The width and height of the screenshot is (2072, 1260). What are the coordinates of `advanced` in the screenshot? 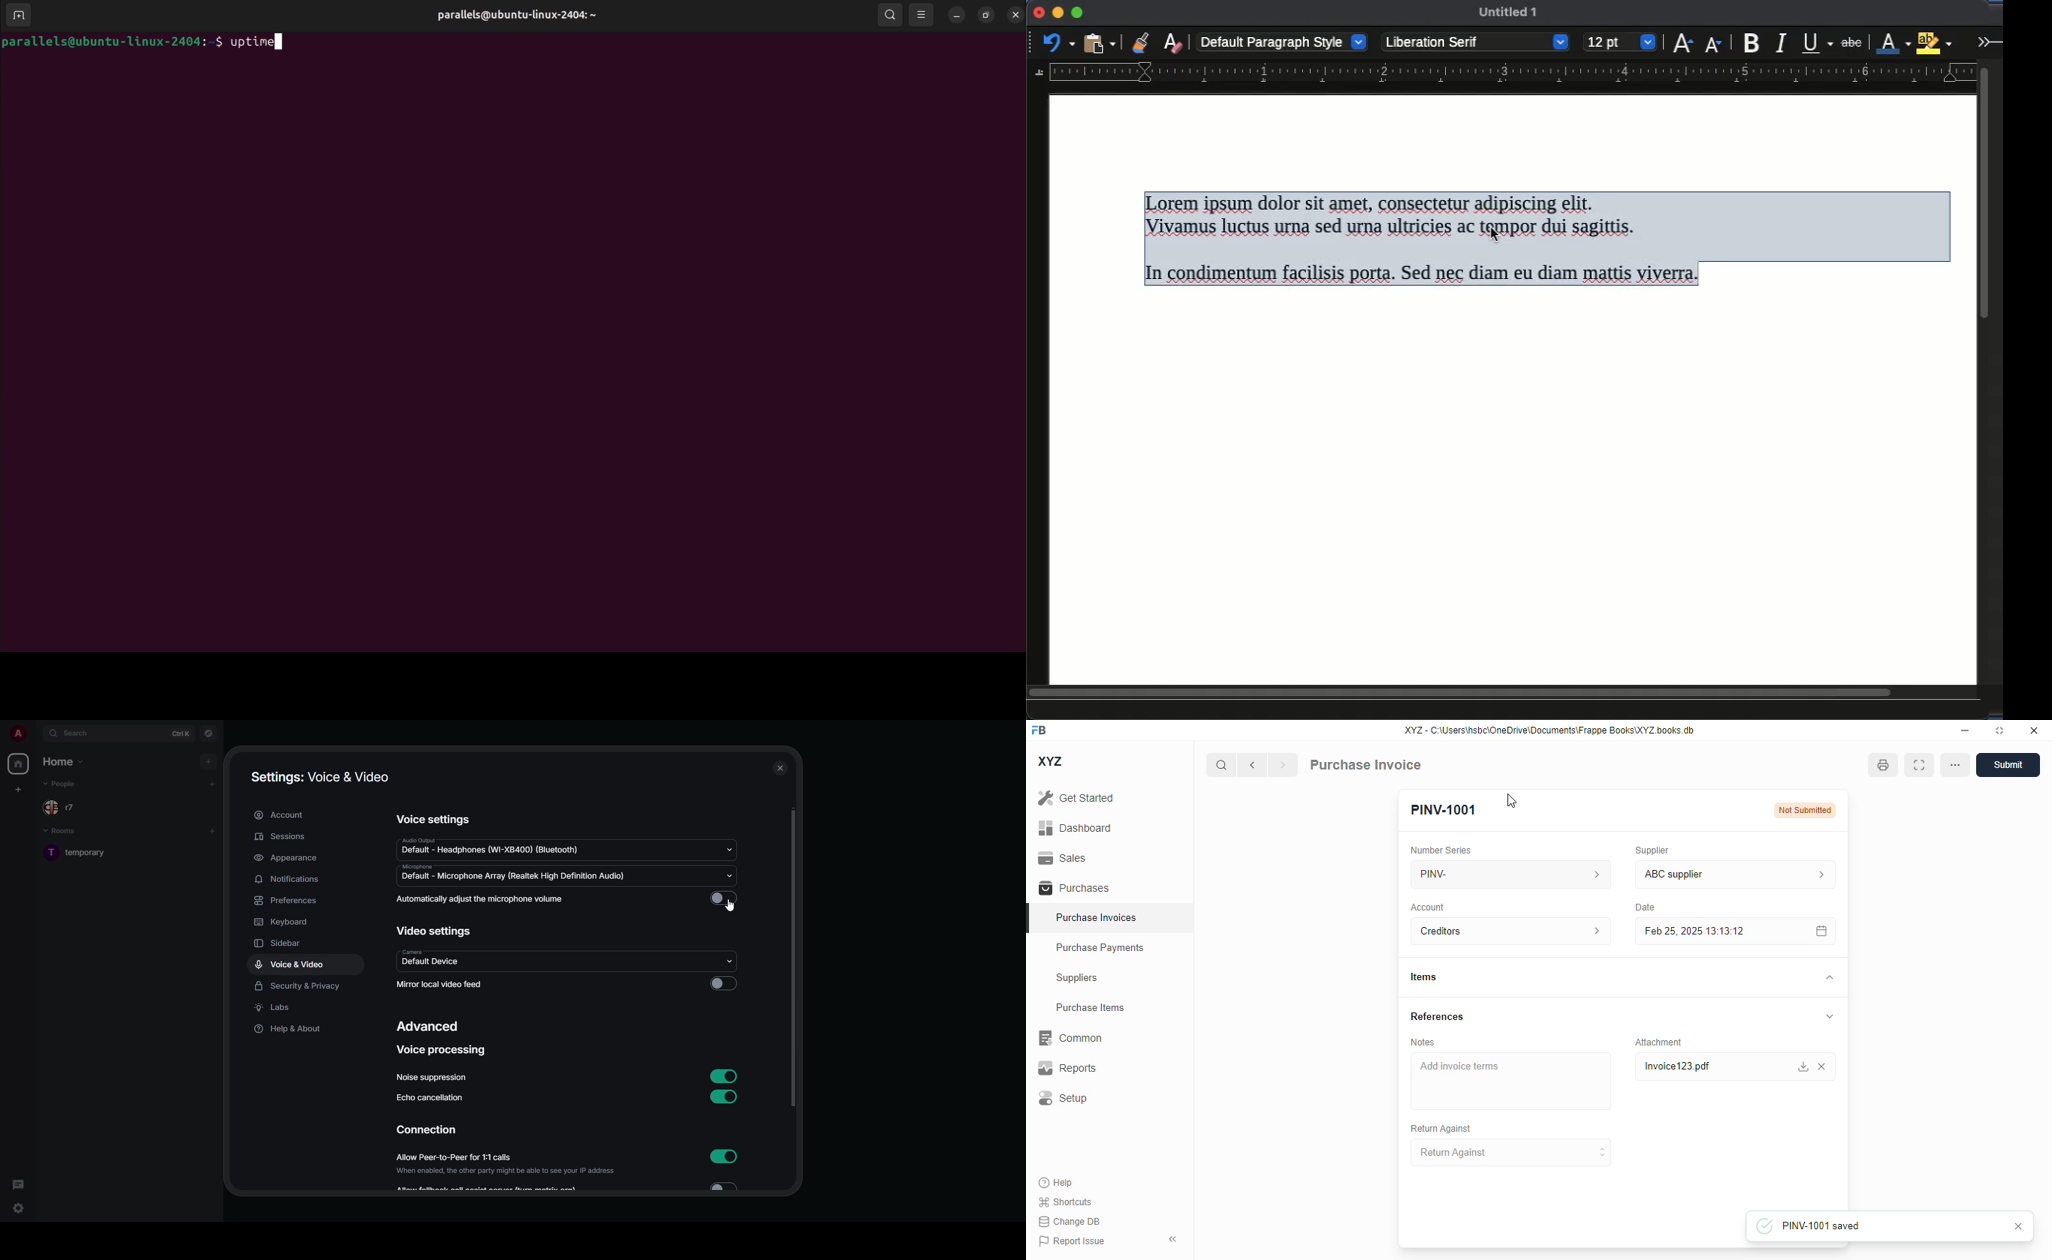 It's located at (430, 1027).